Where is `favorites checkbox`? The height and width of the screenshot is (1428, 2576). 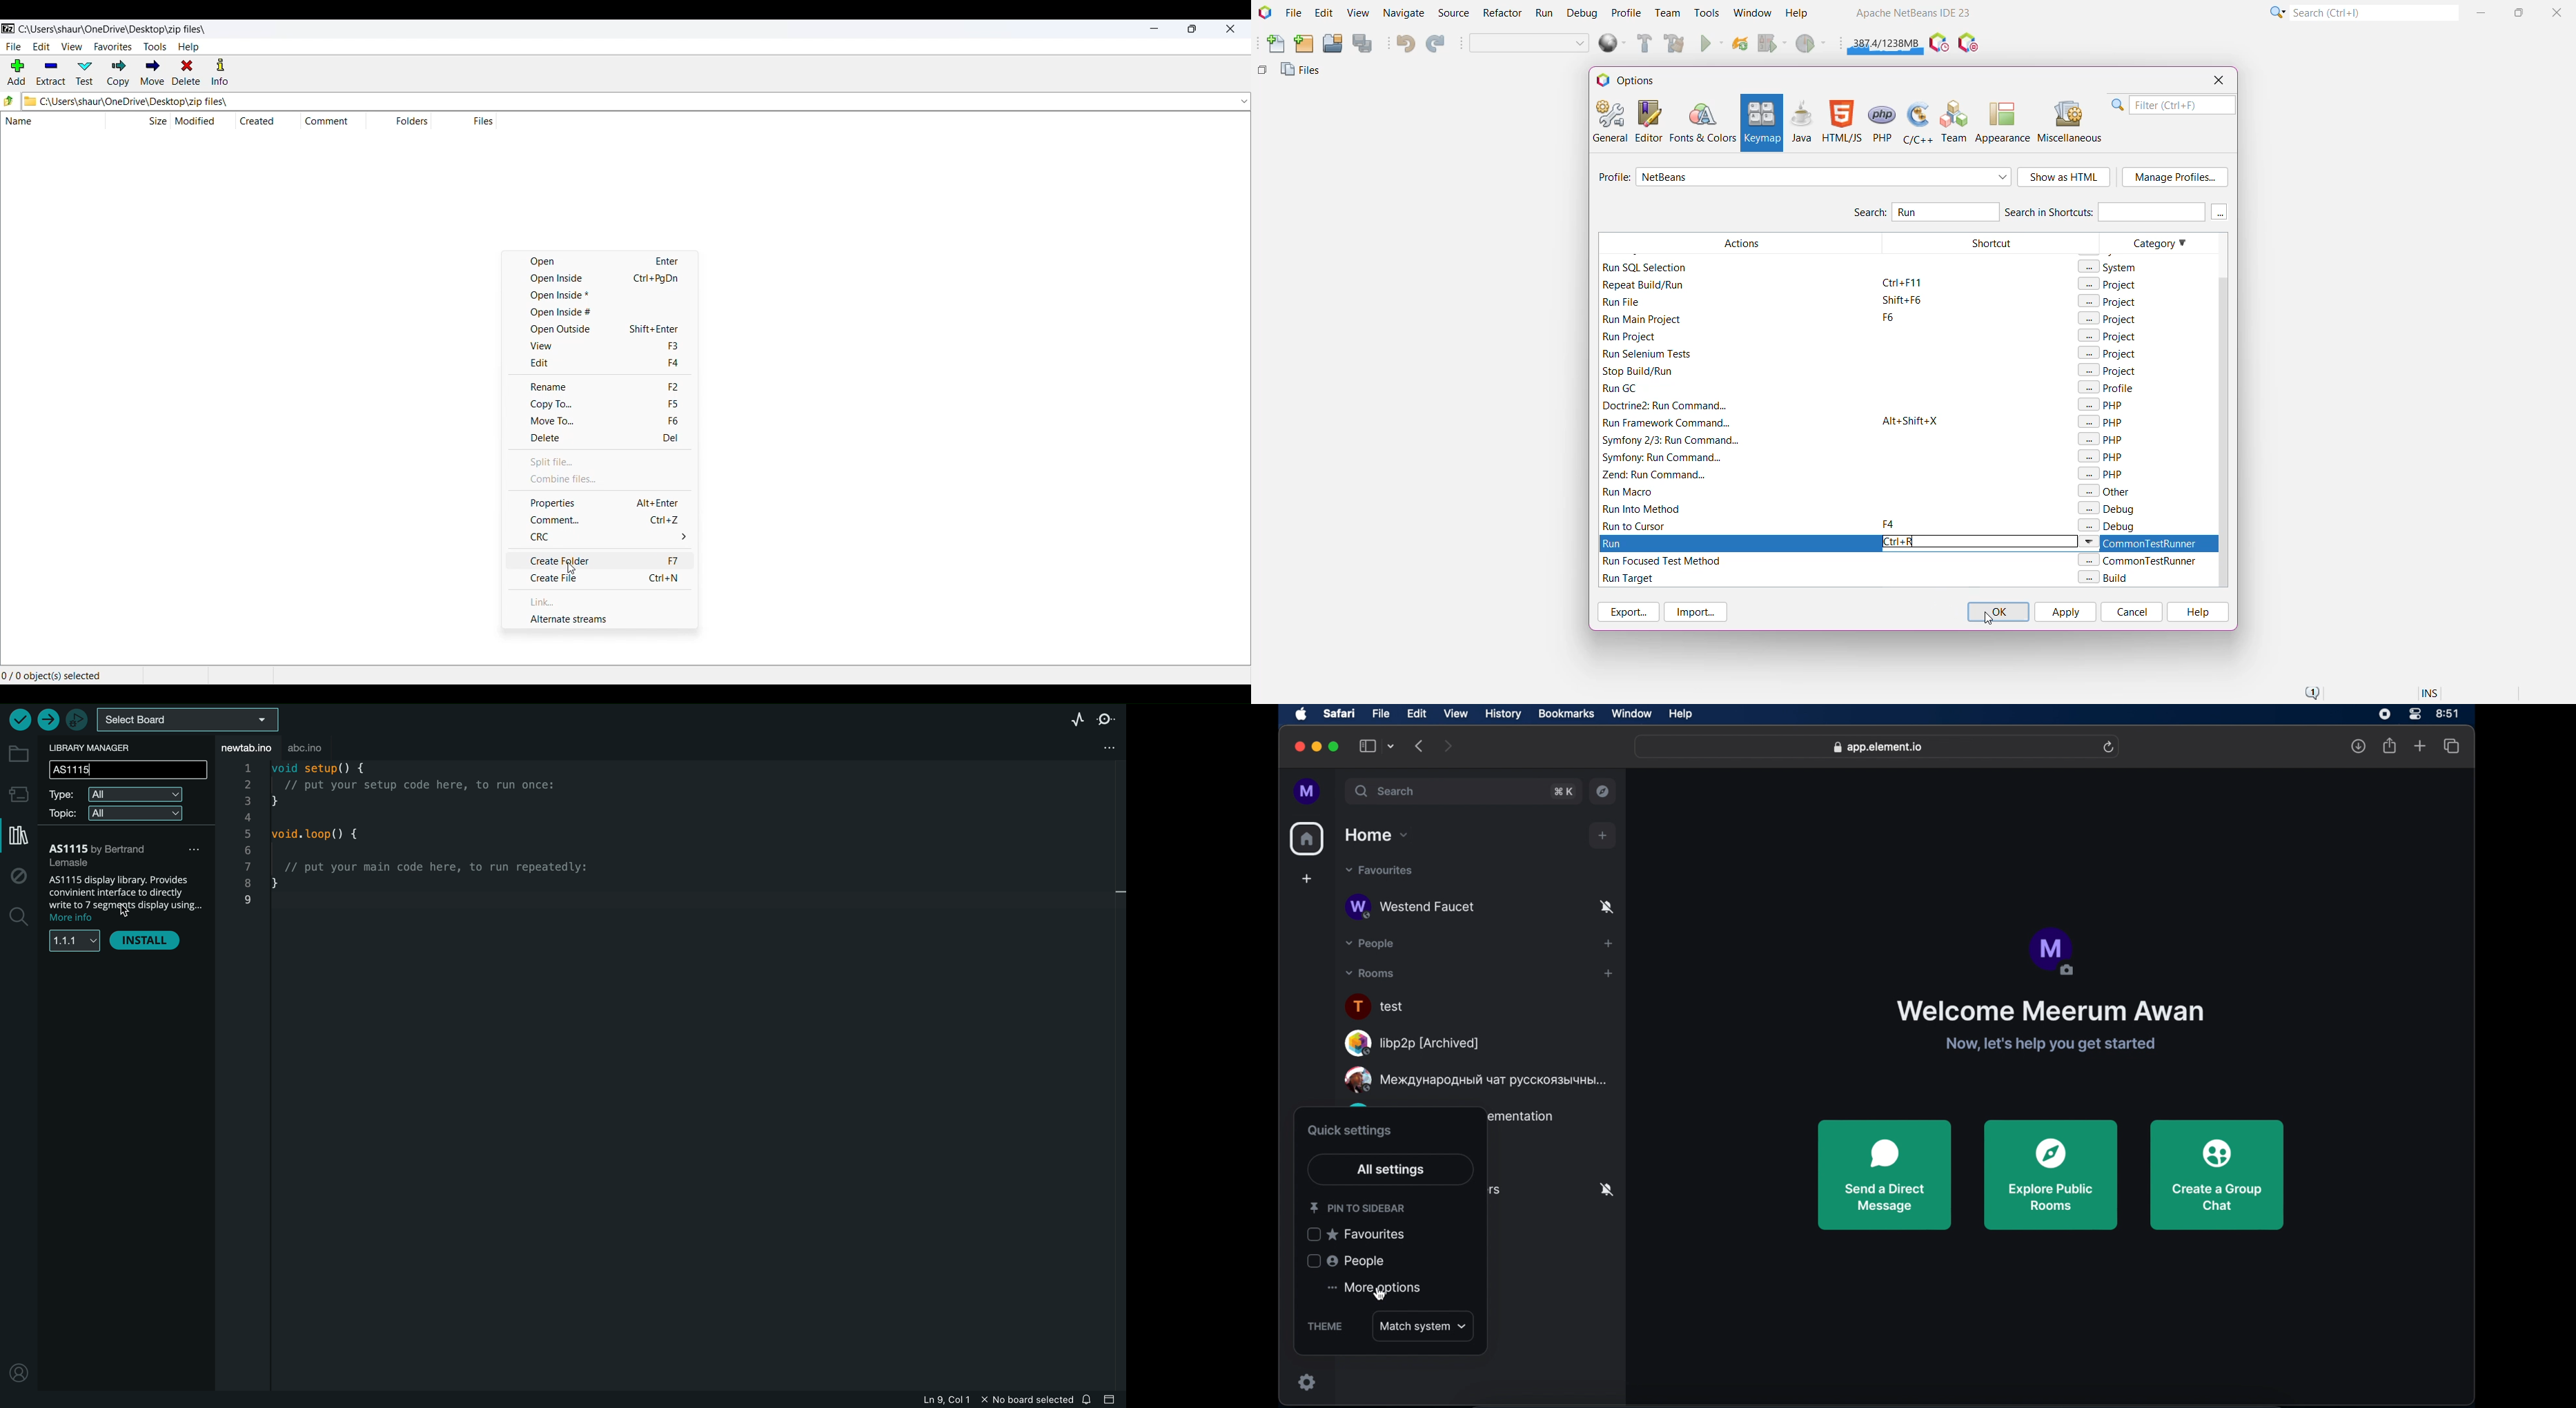
favorites checkbox is located at coordinates (1358, 1234).